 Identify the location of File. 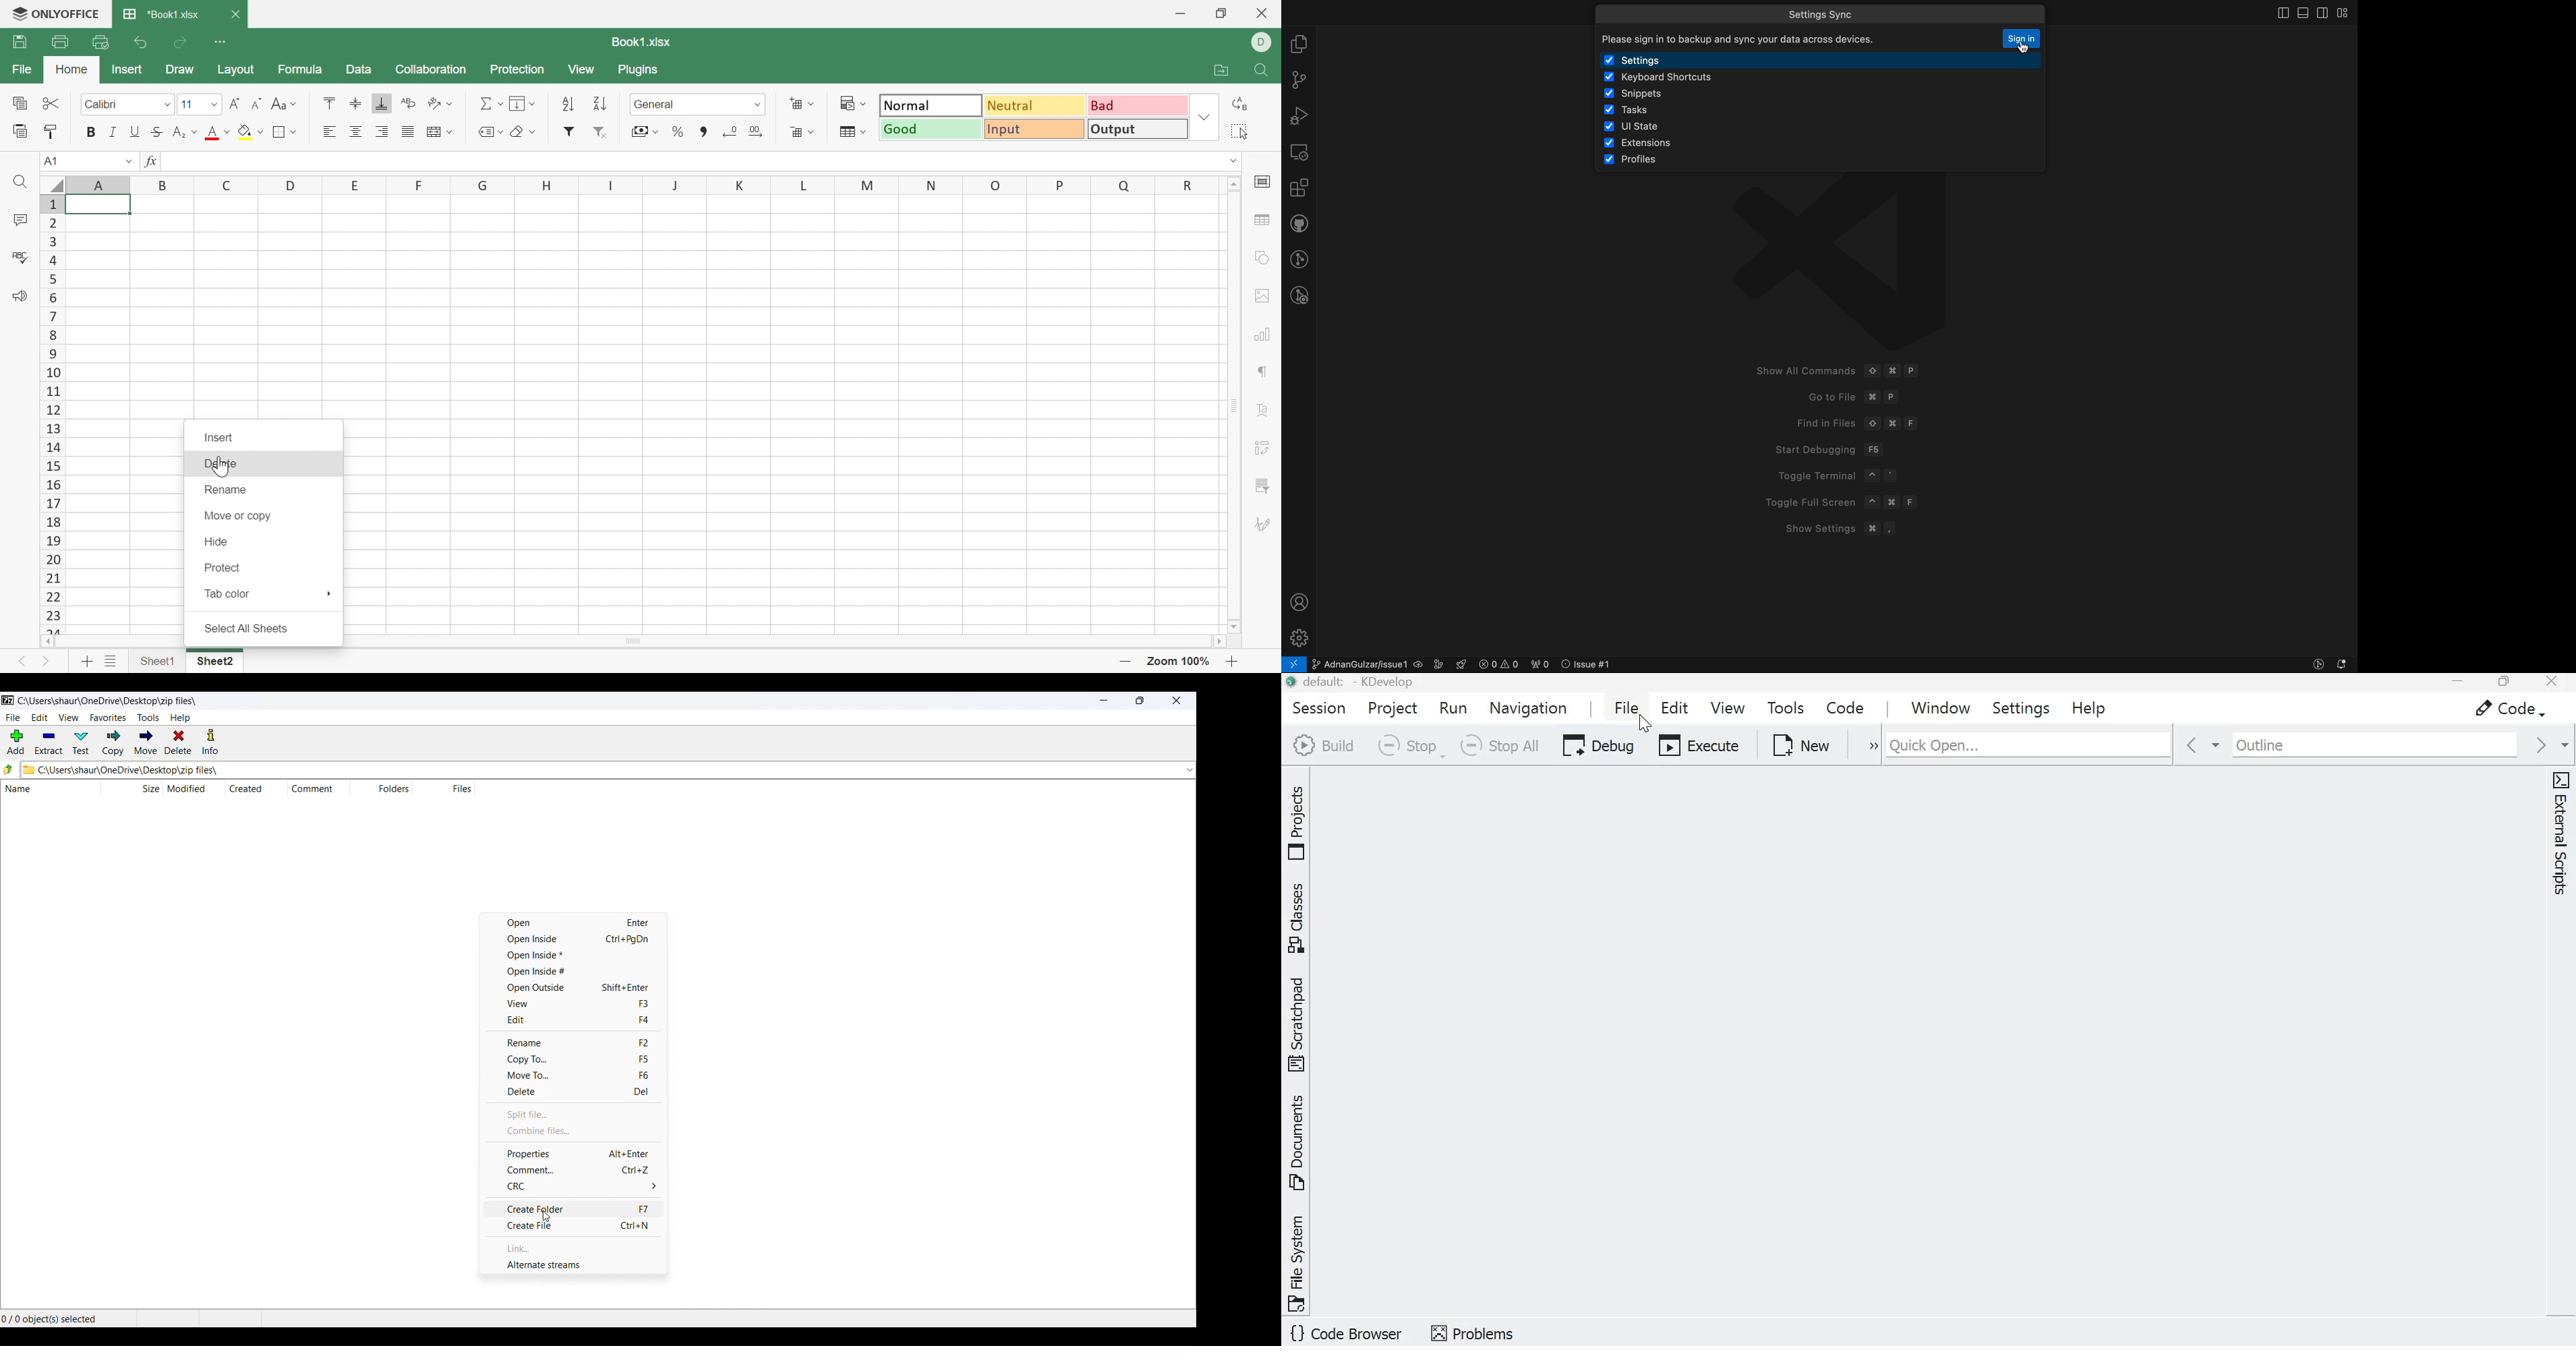
(20, 42).